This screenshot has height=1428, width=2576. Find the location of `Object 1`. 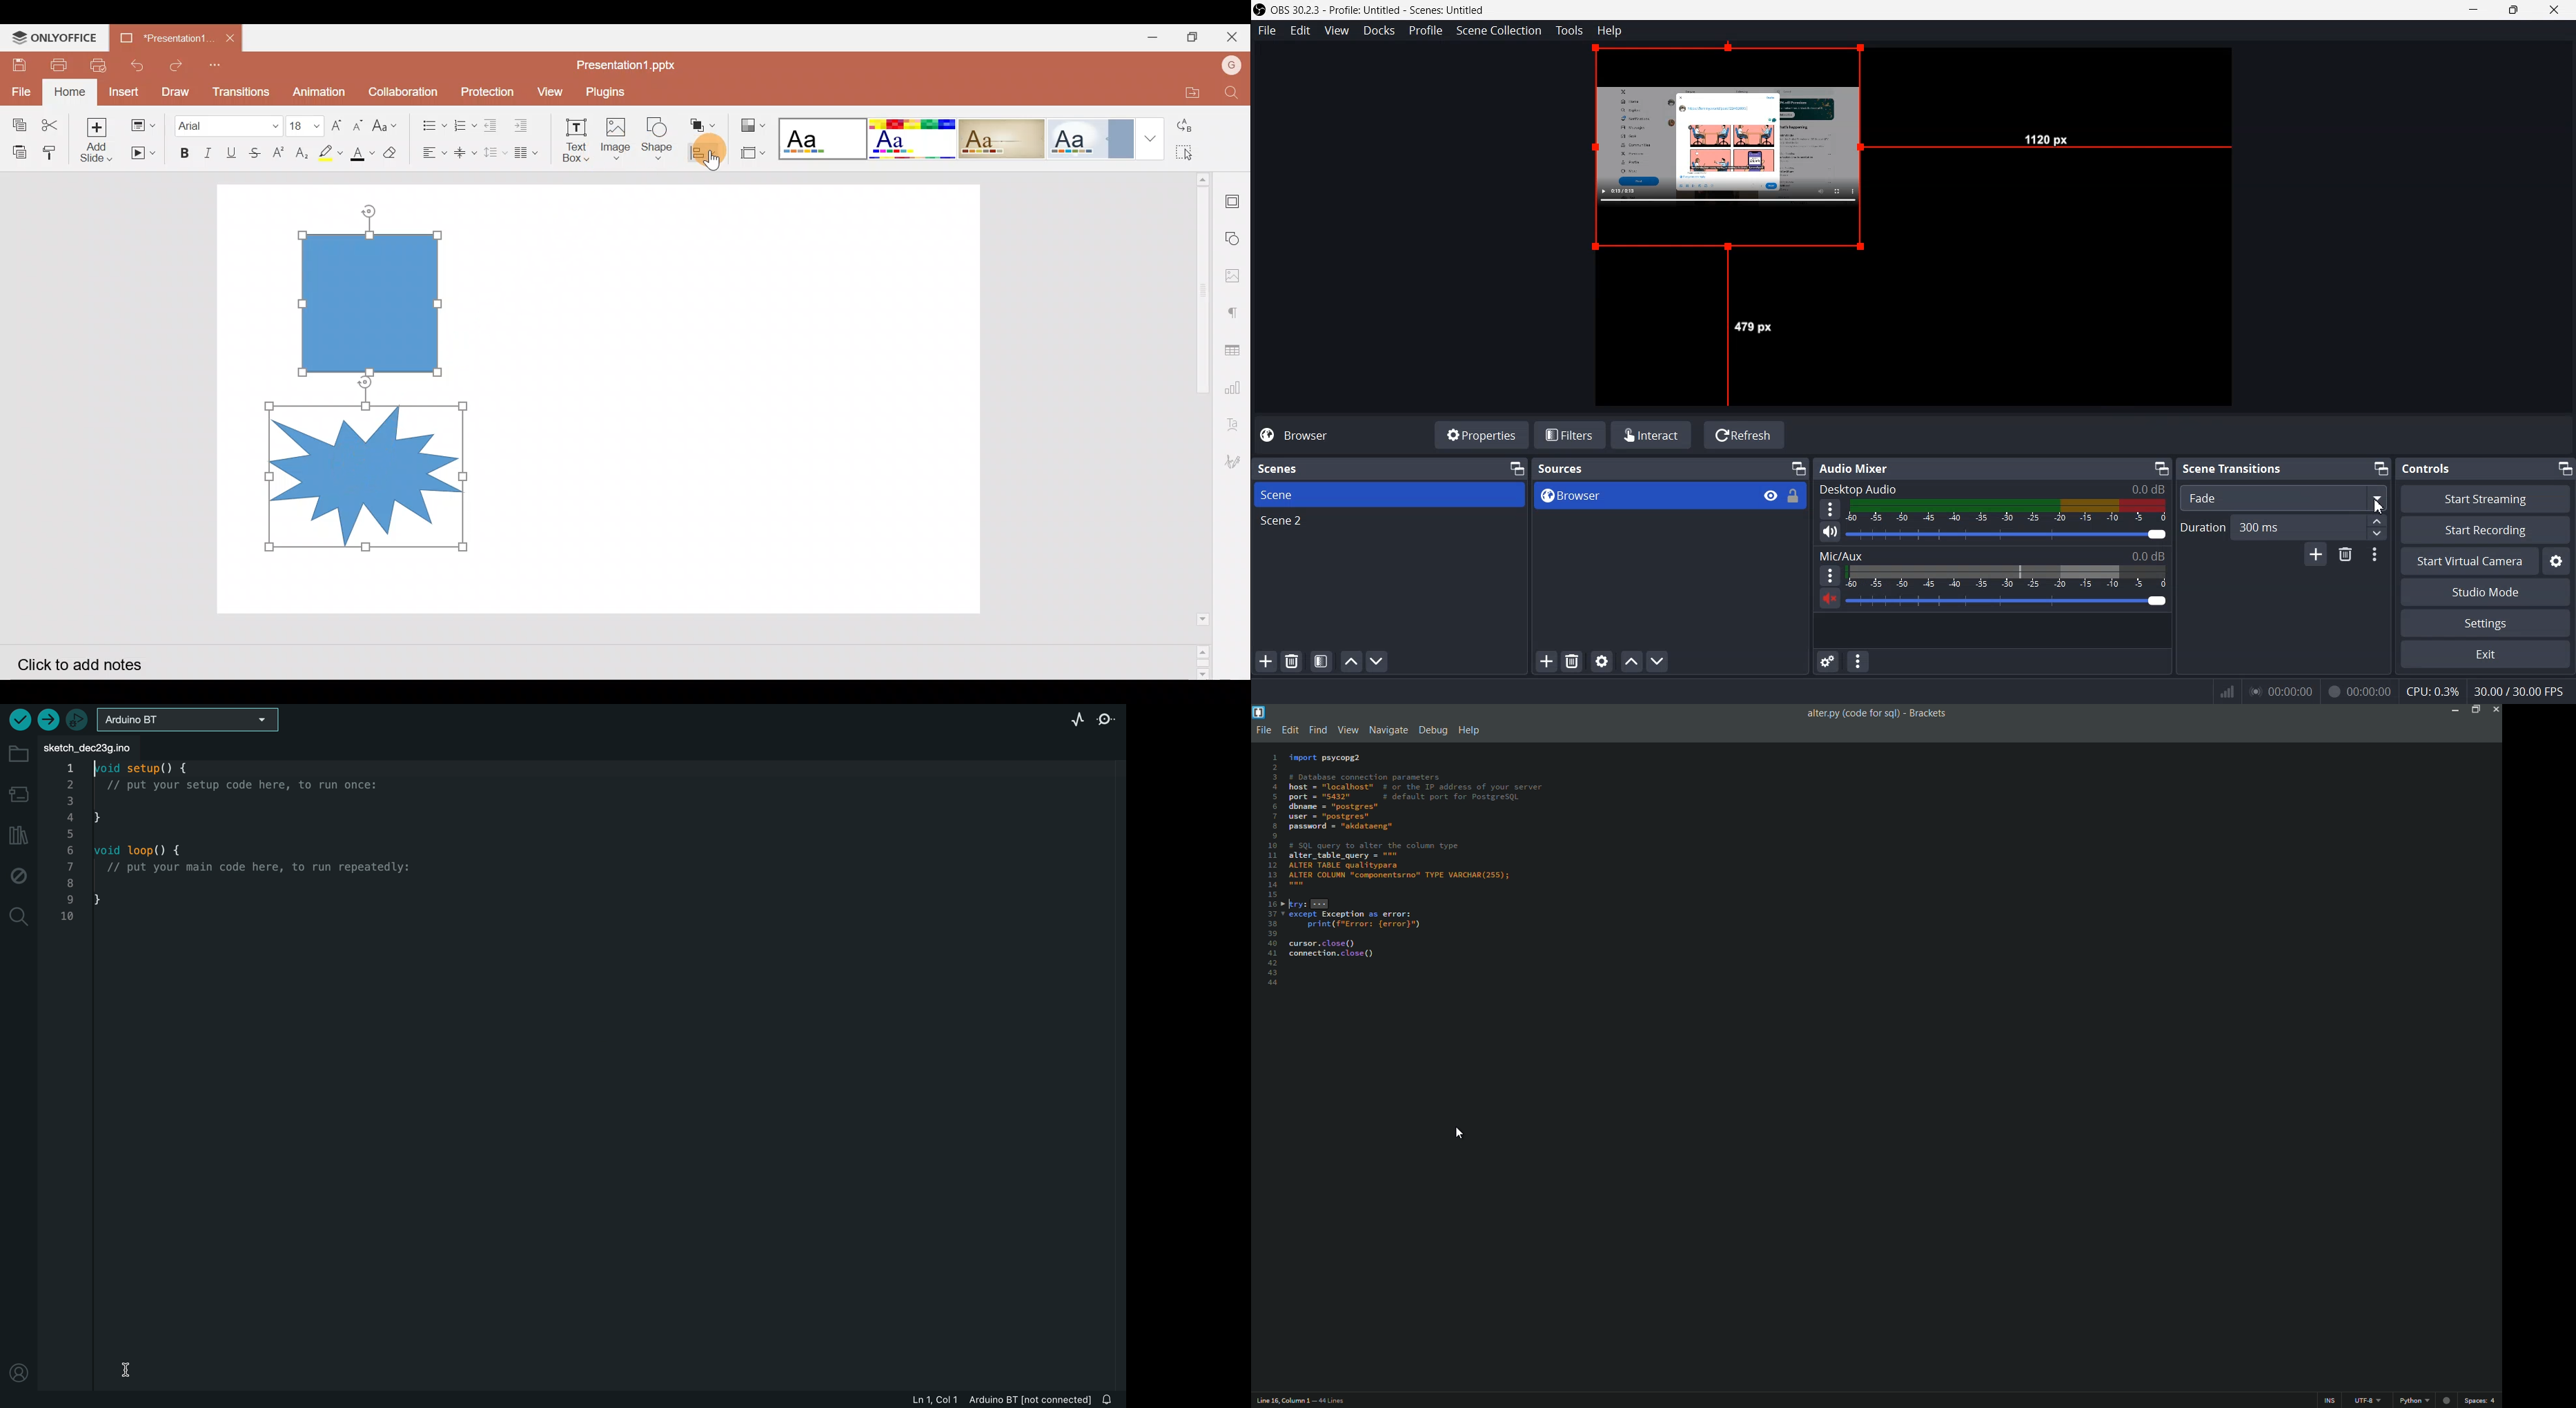

Object 1 is located at coordinates (375, 302).